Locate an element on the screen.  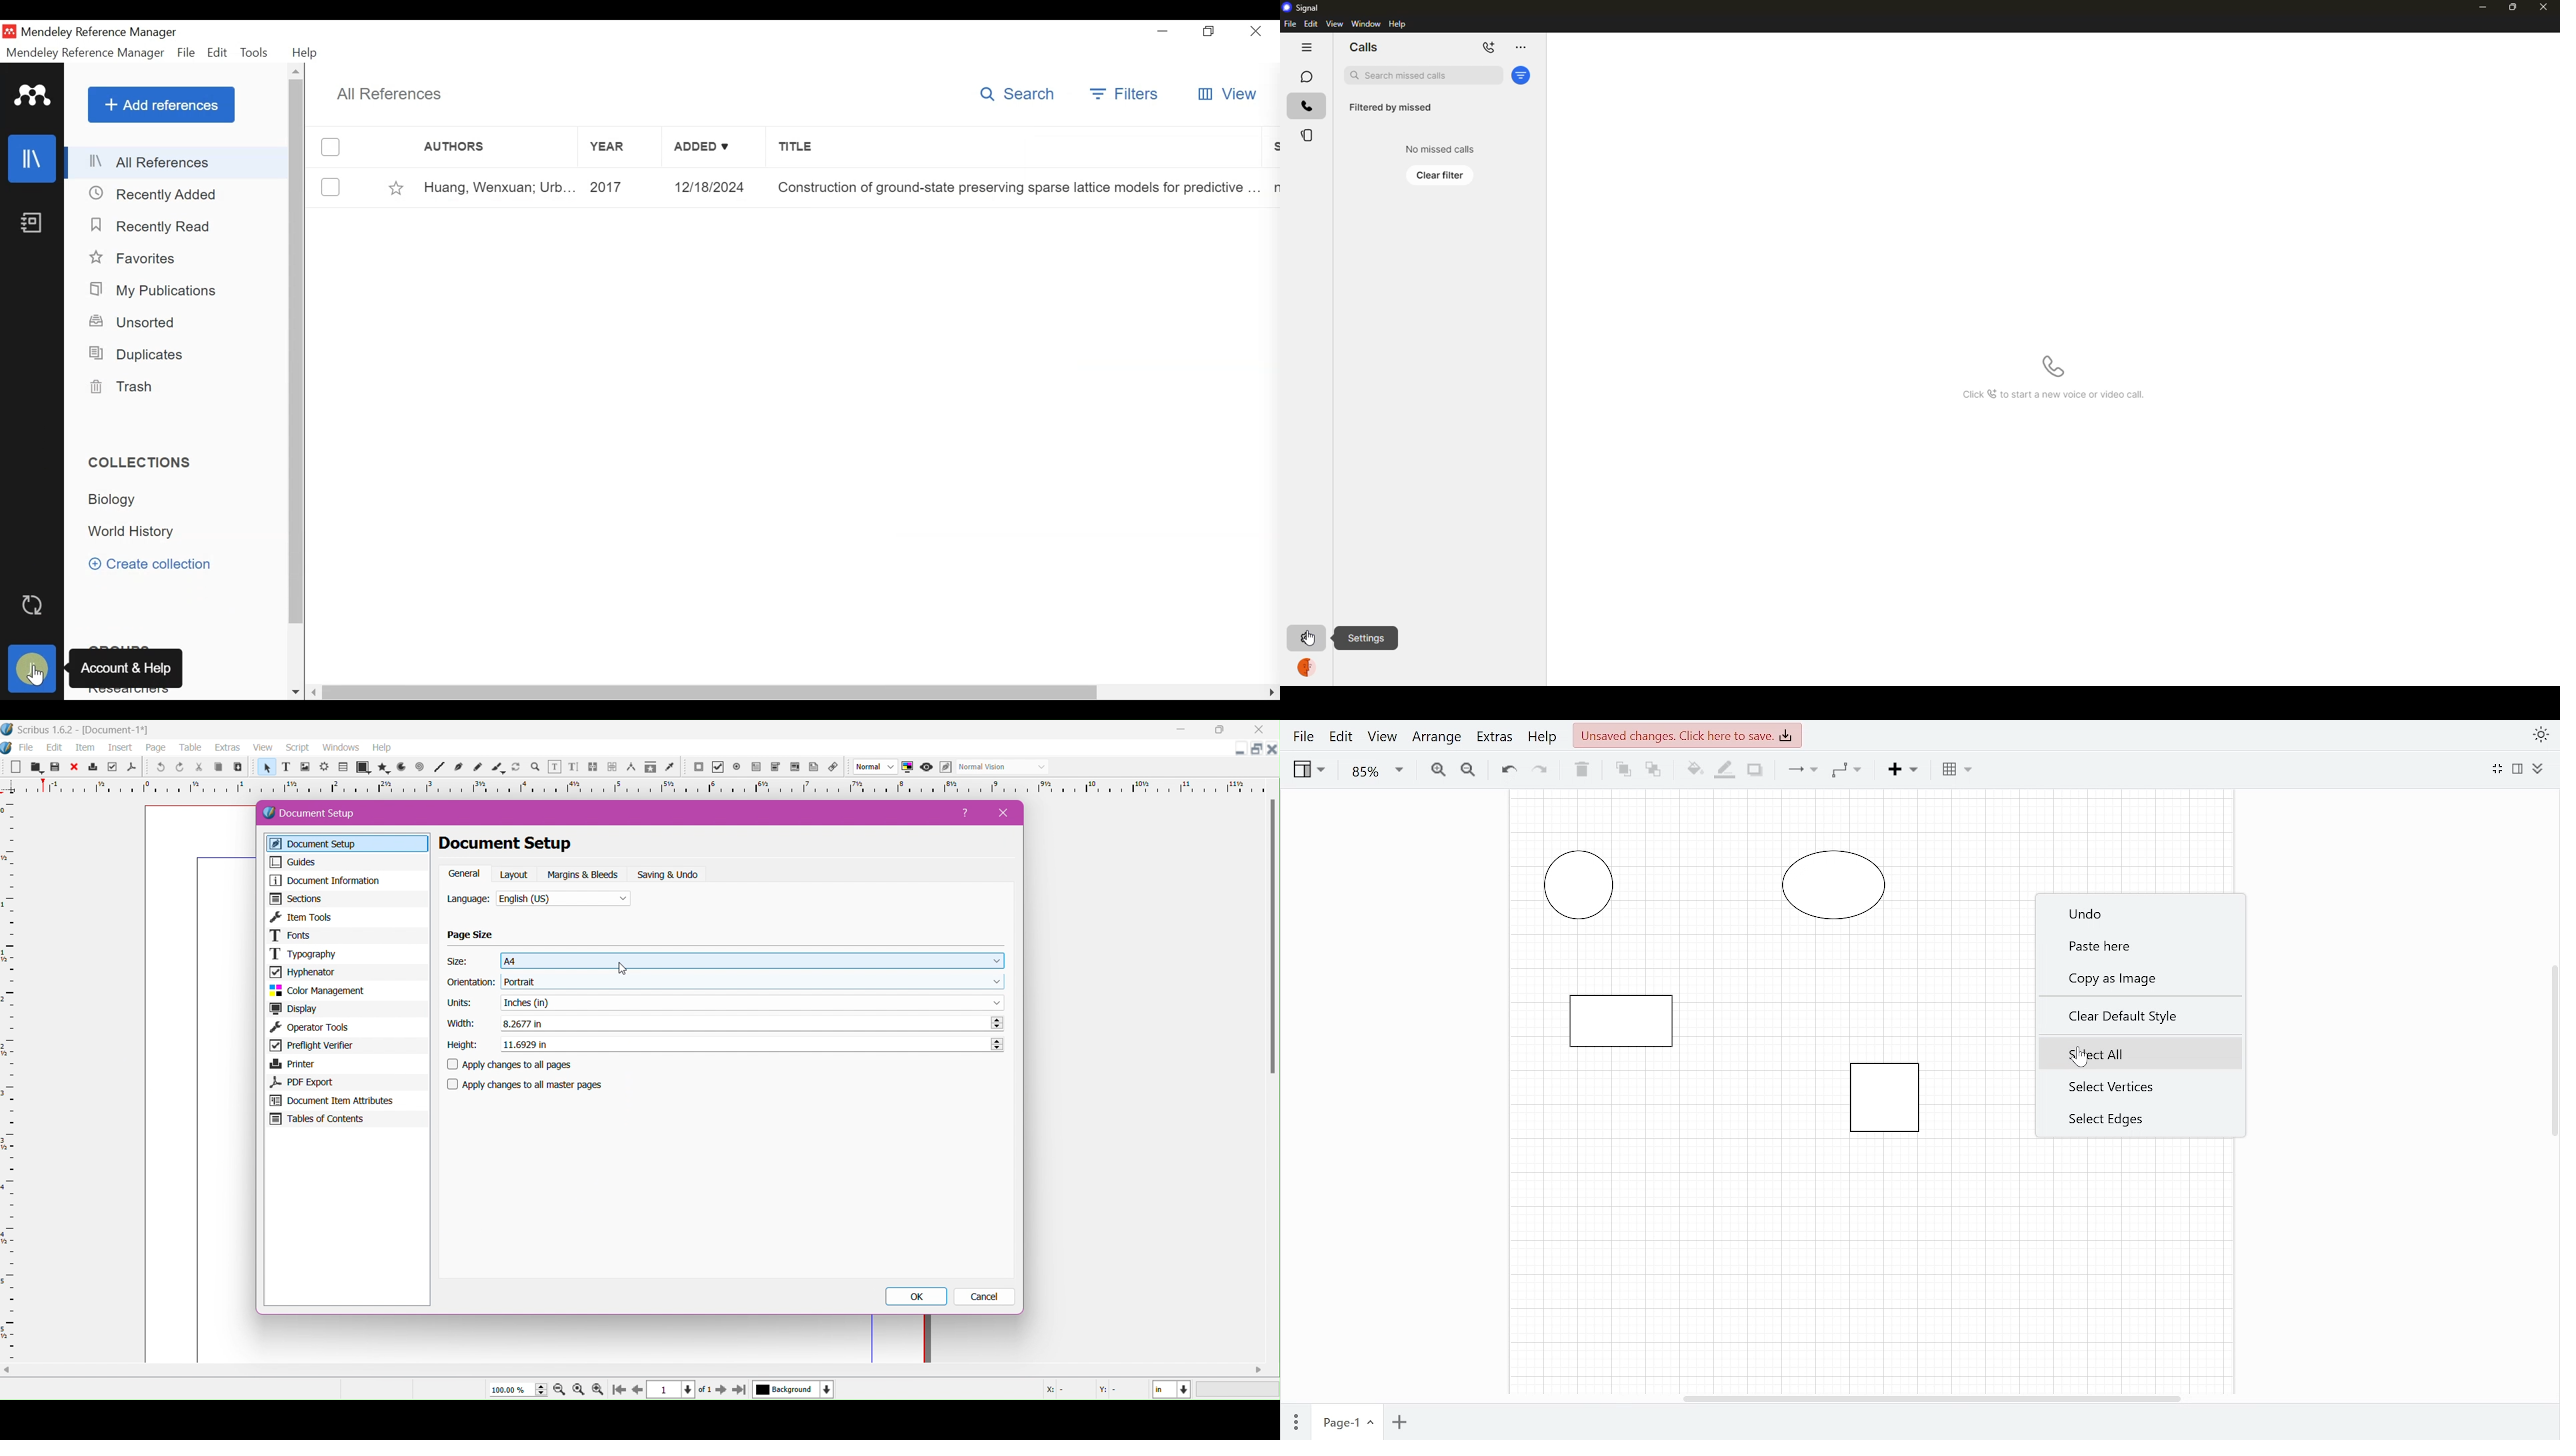
Margins and Bleeds is located at coordinates (584, 875).